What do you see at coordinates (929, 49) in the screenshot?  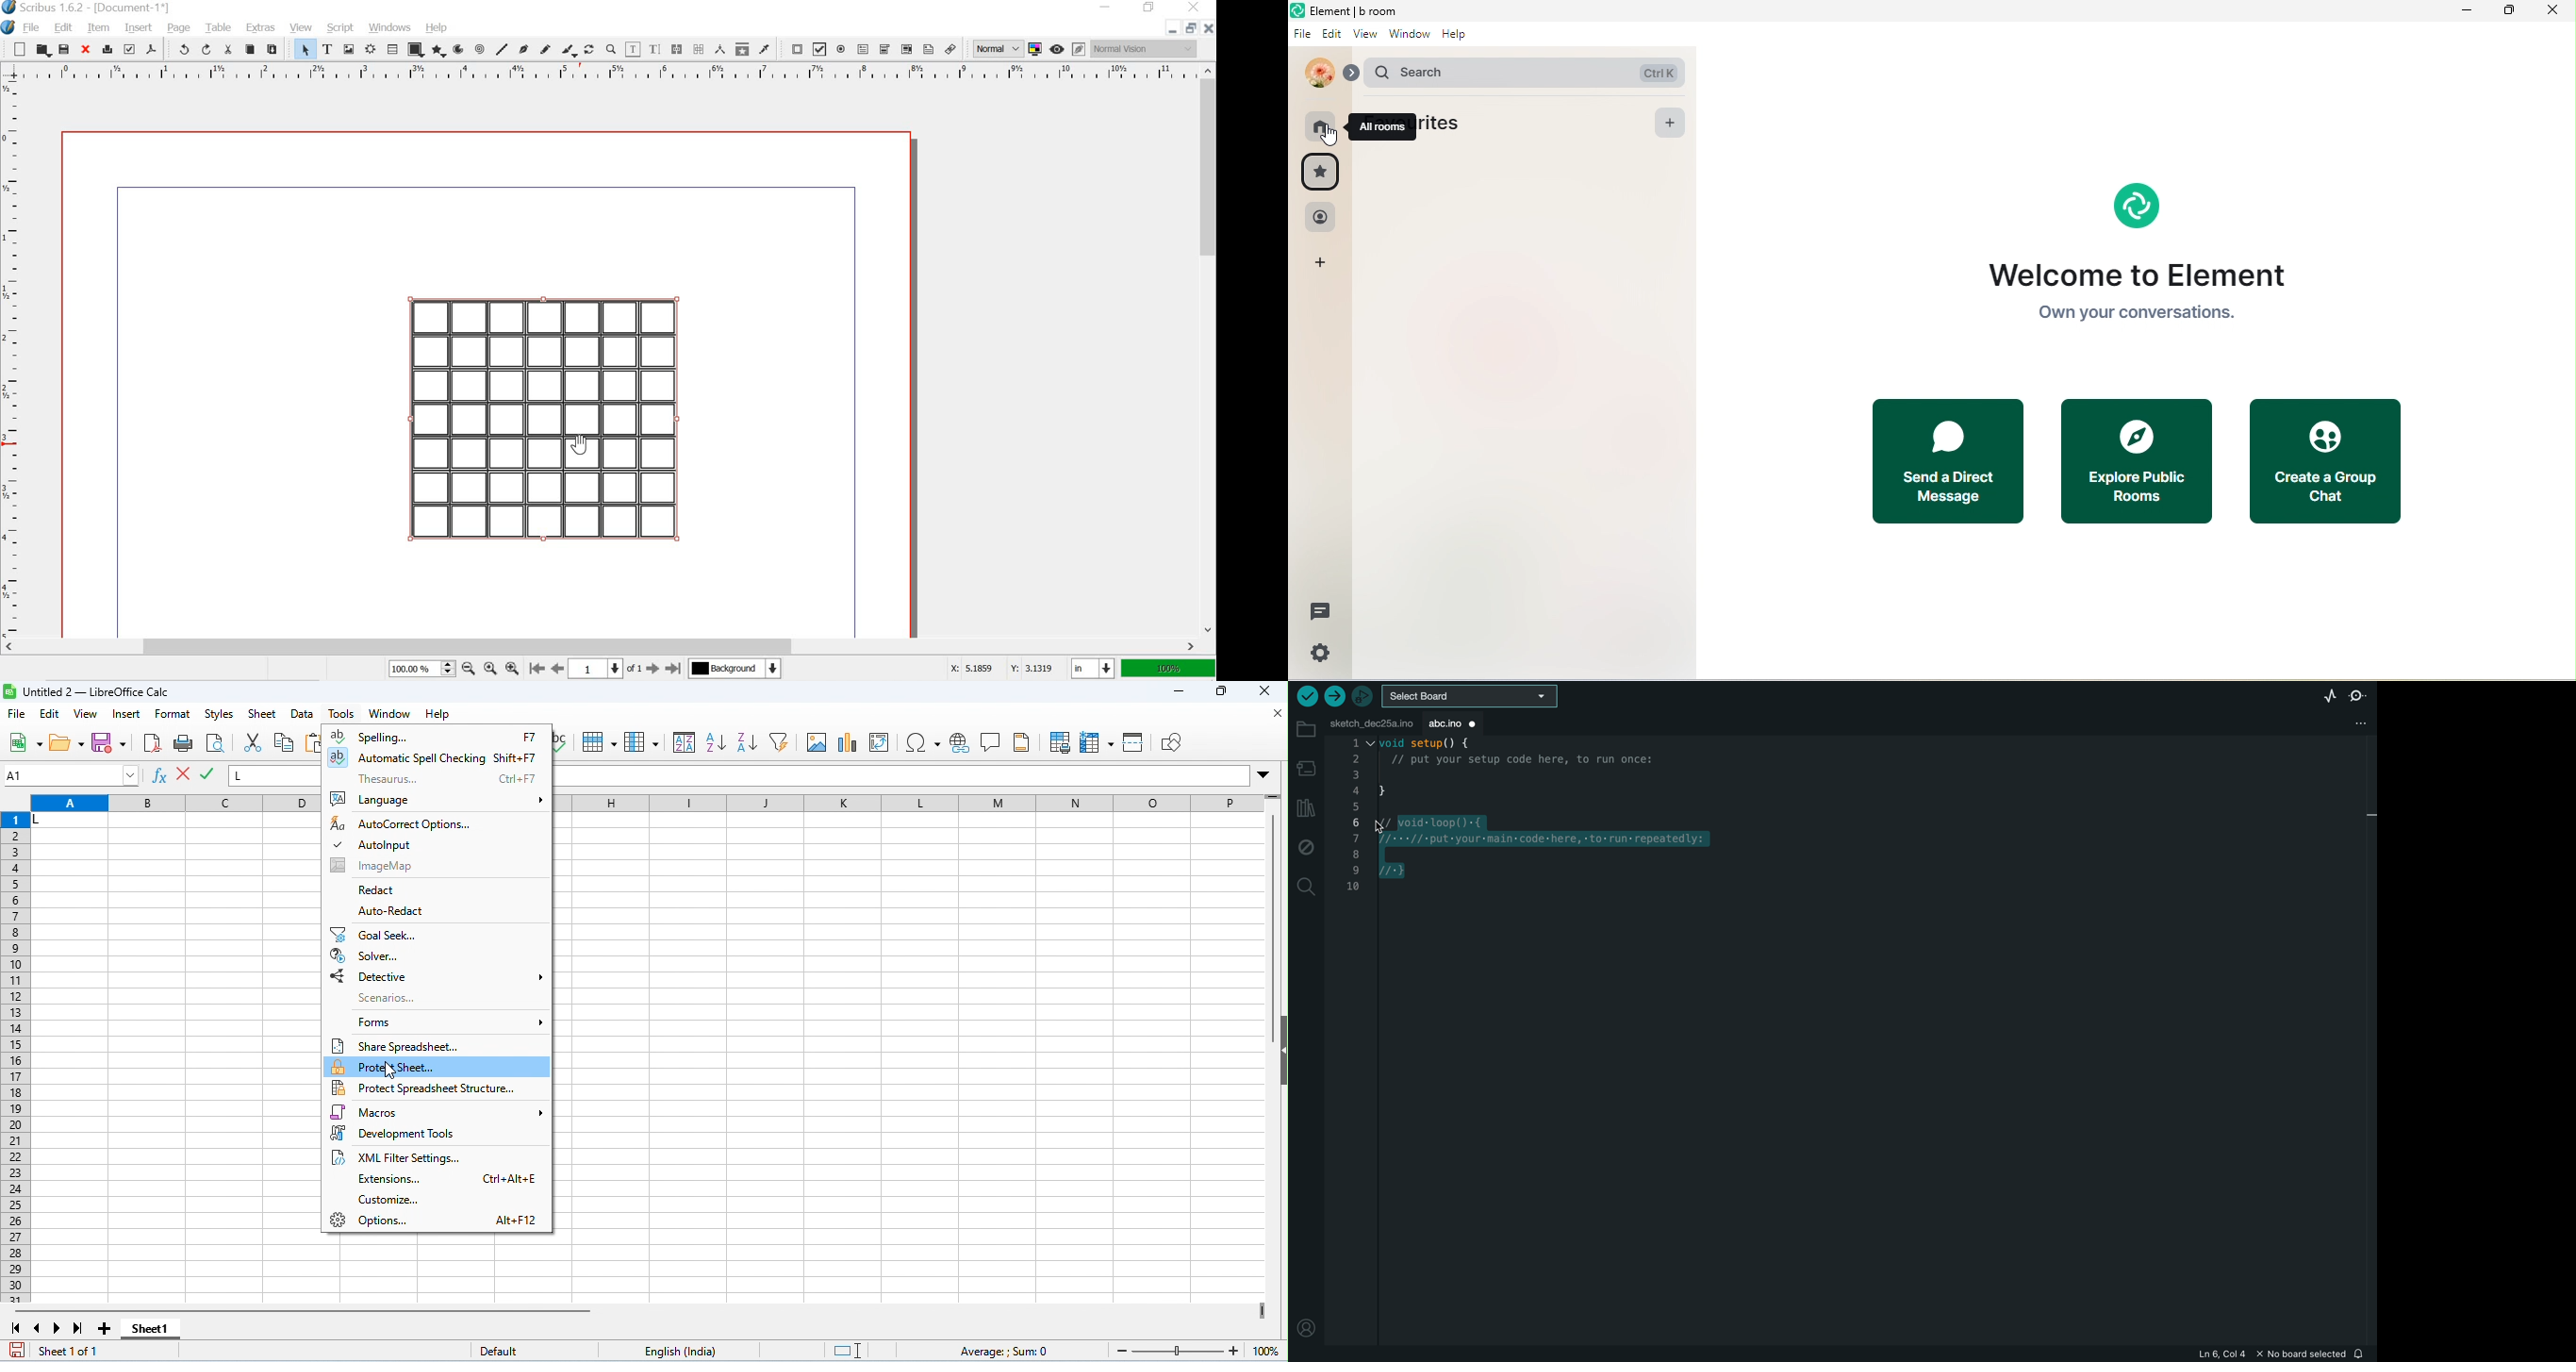 I see `text annotation` at bounding box center [929, 49].